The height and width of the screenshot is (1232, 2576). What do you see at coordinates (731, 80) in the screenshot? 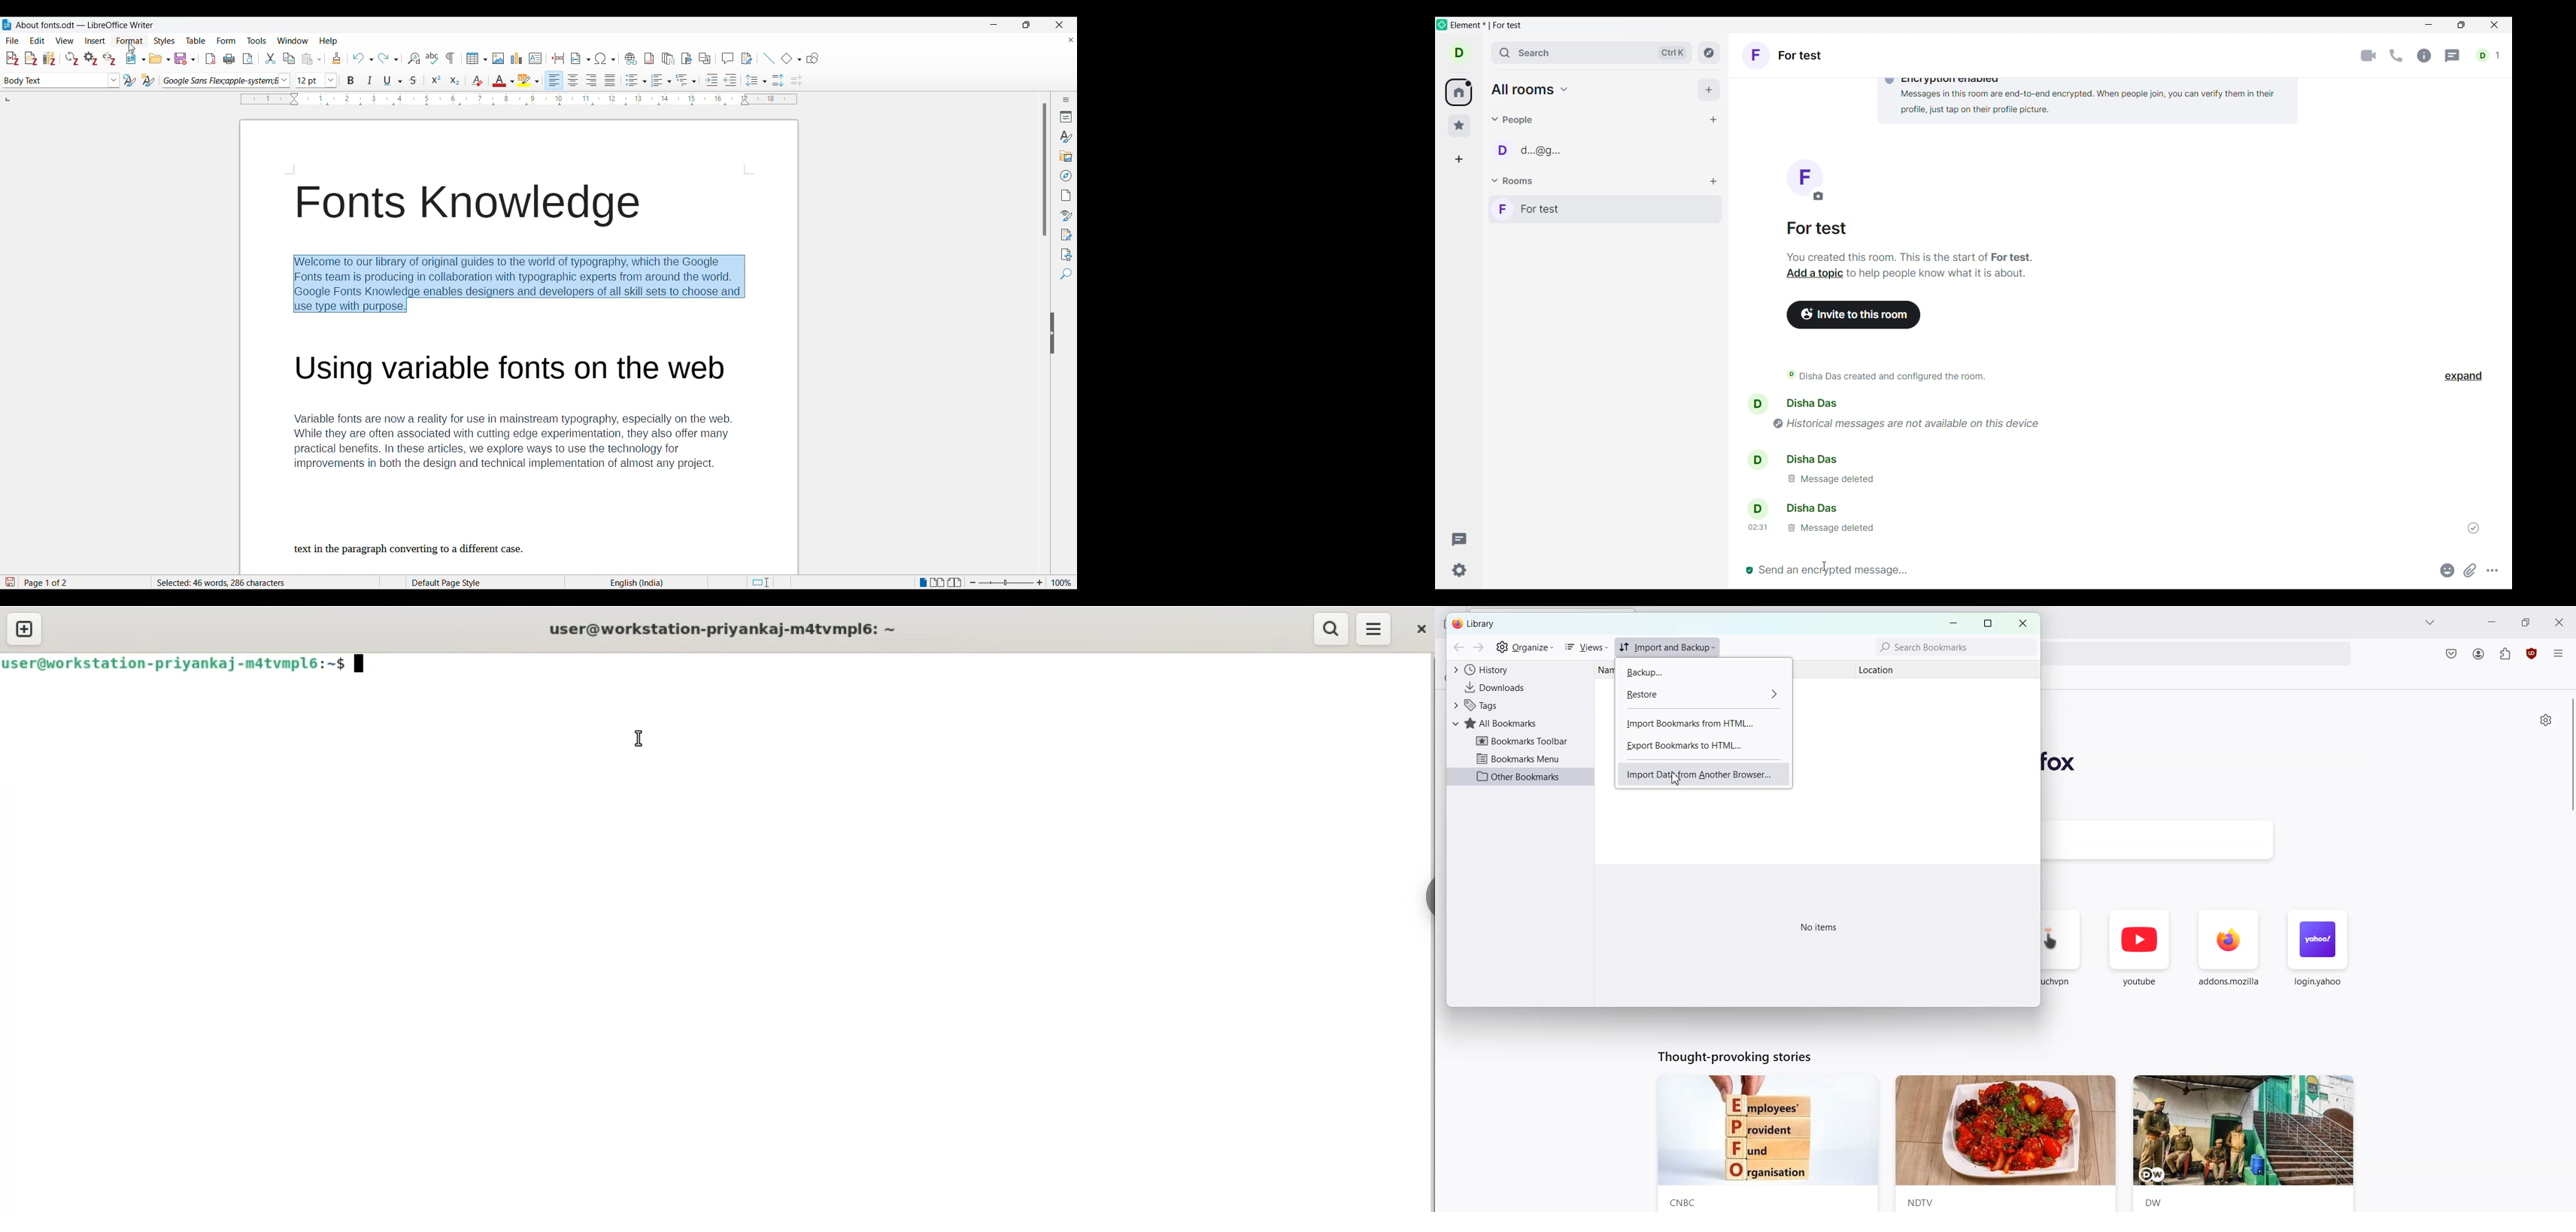
I see `Decrease indent` at bounding box center [731, 80].